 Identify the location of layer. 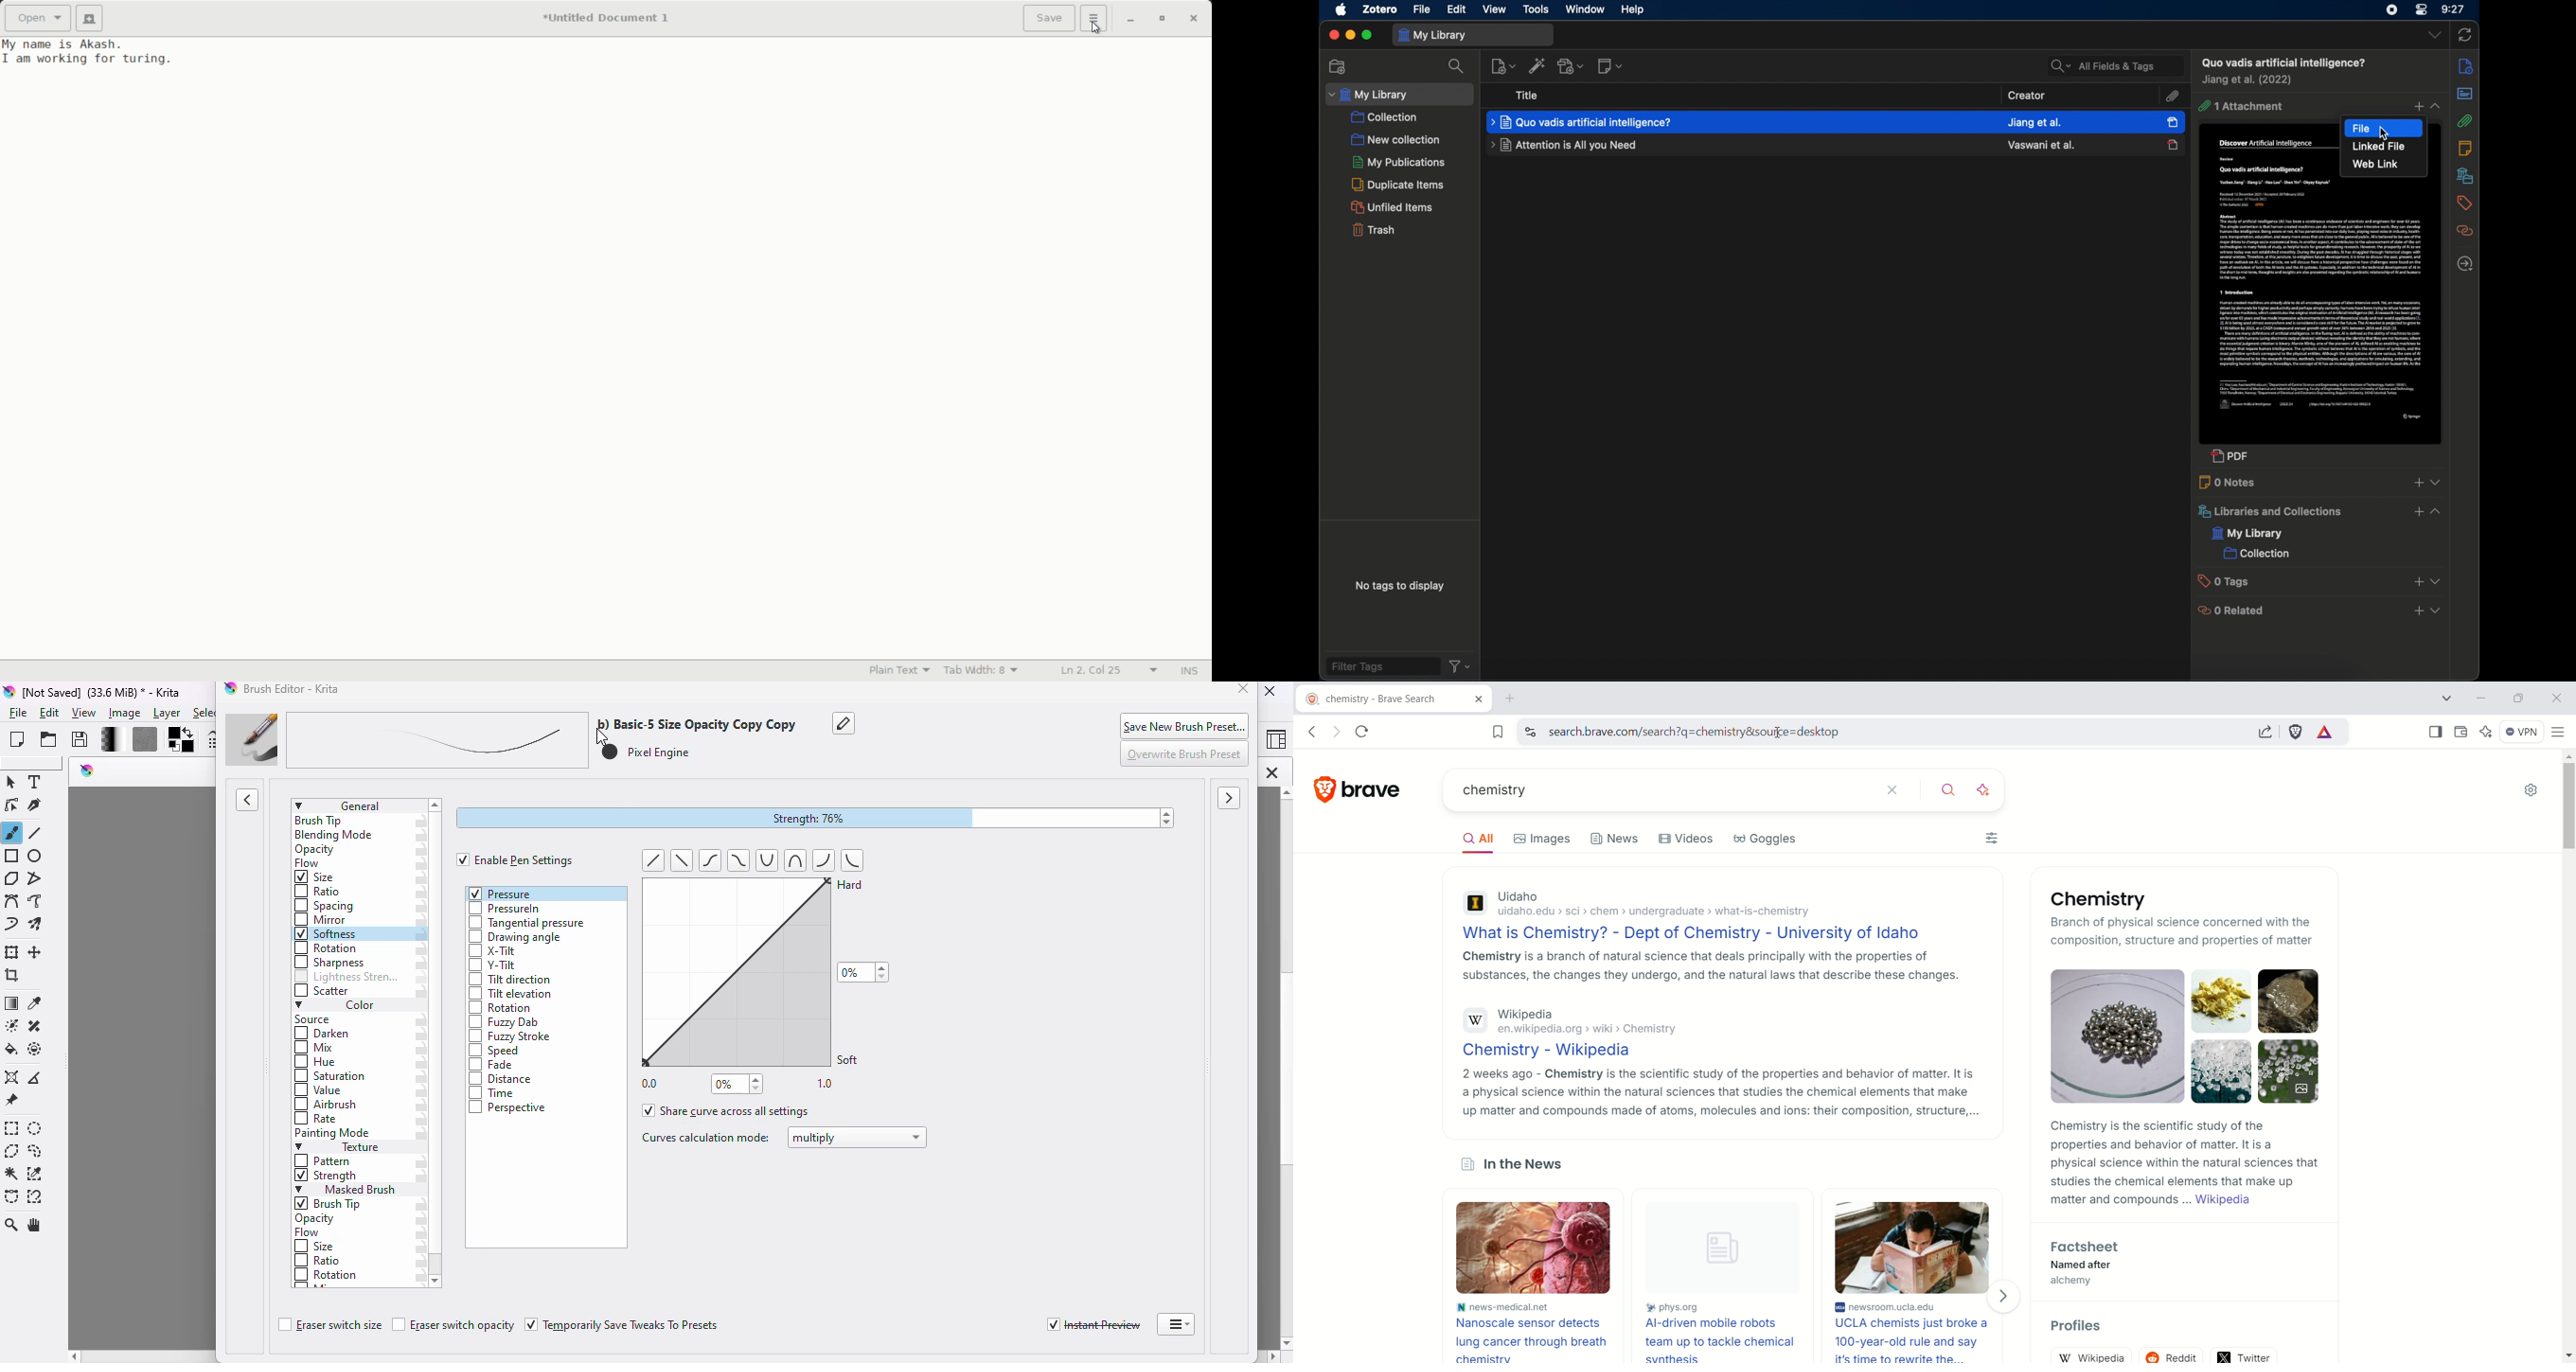
(167, 714).